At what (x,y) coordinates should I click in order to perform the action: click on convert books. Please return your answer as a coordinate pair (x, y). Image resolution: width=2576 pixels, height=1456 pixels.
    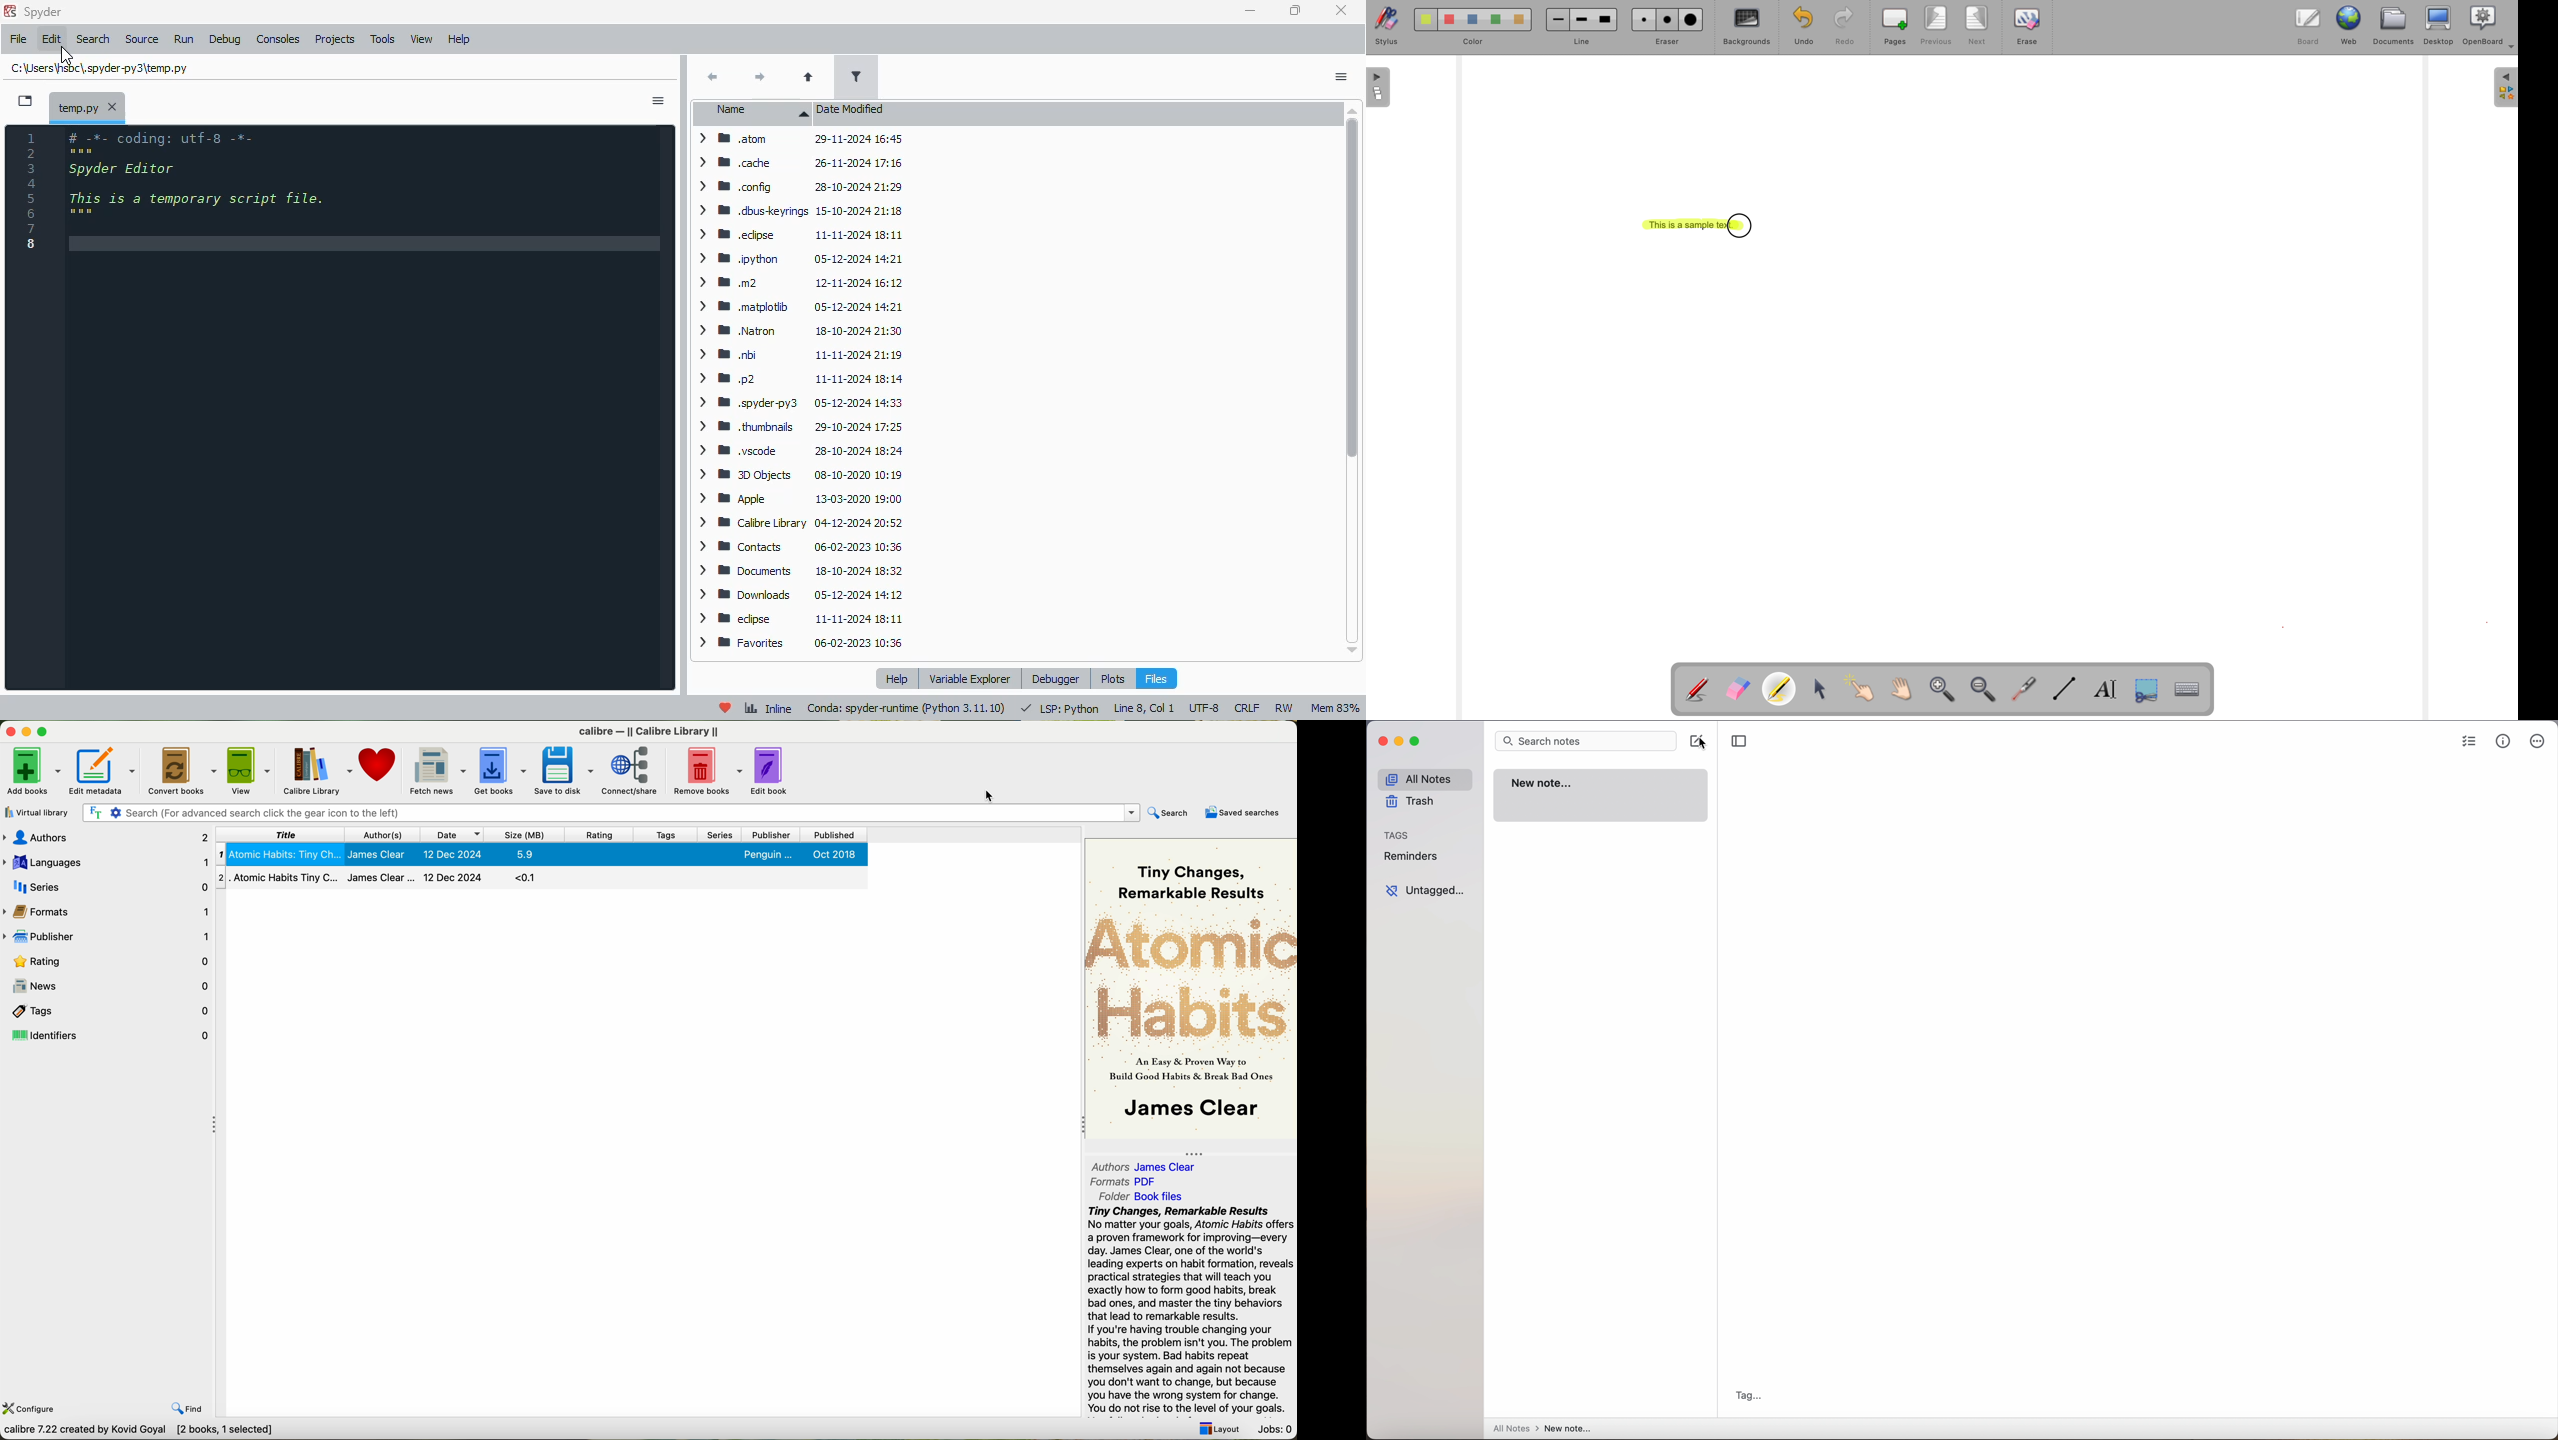
    Looking at the image, I should click on (180, 771).